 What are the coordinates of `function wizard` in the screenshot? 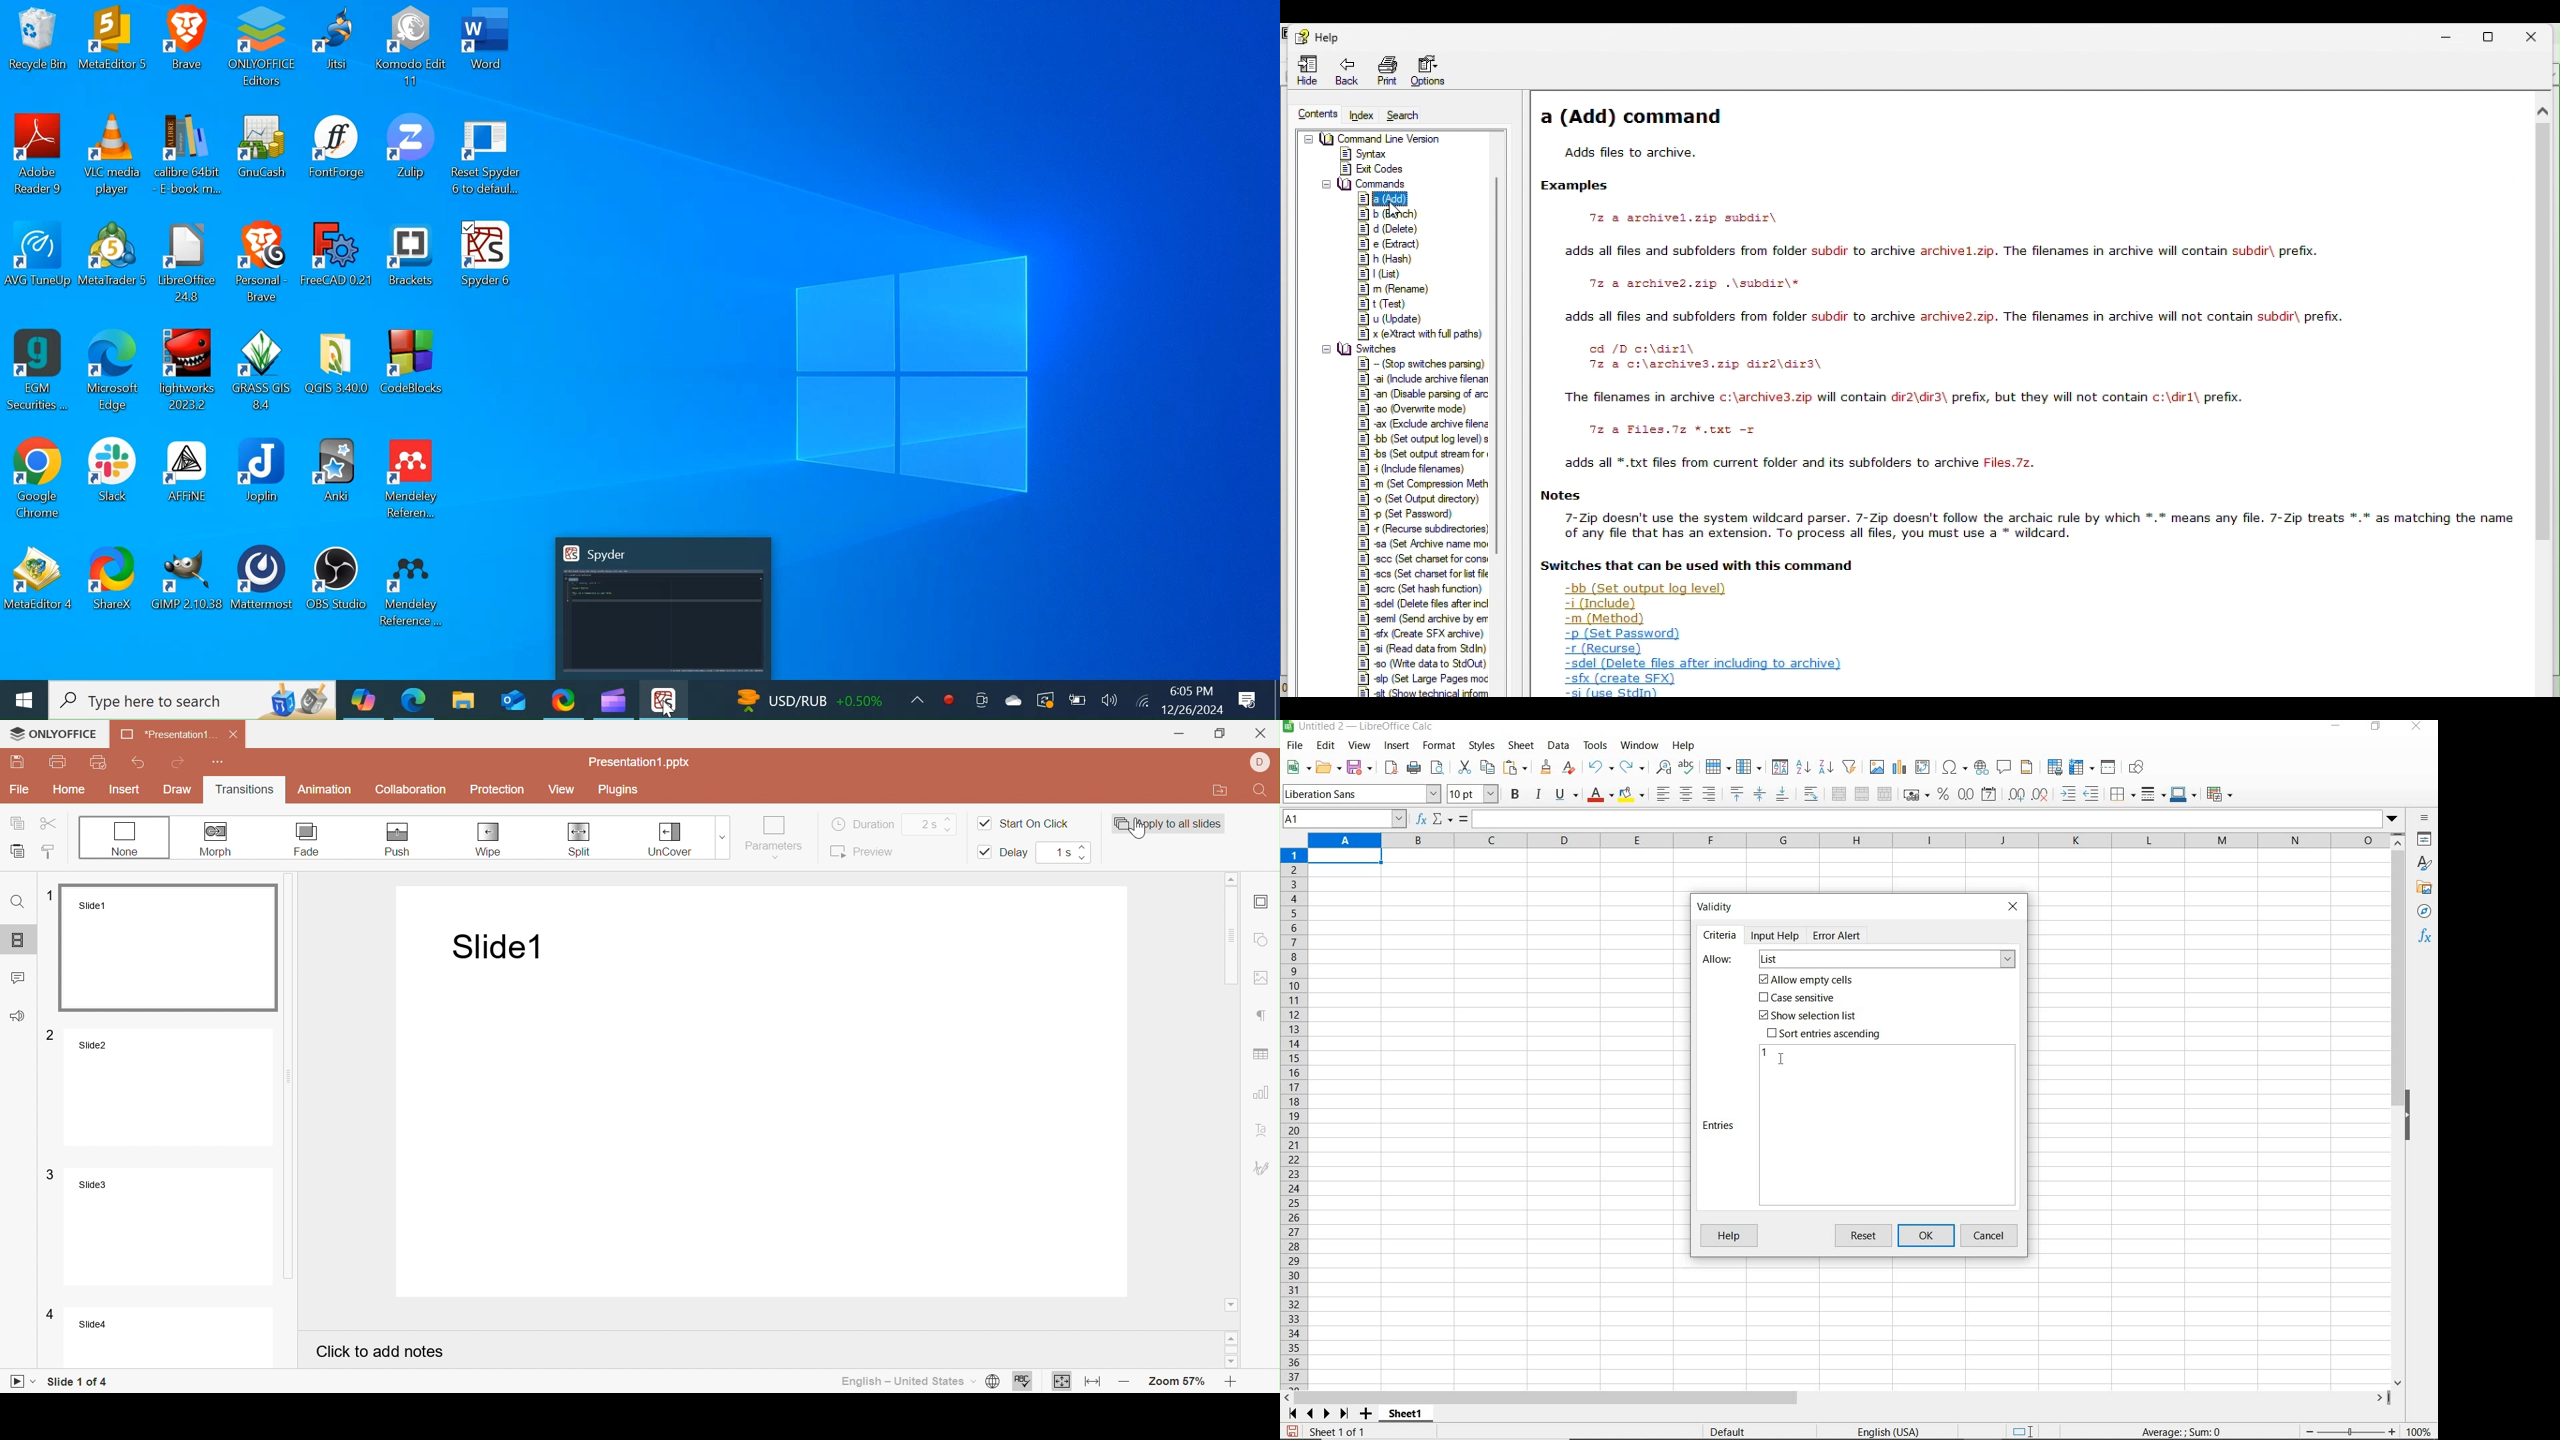 It's located at (1419, 819).